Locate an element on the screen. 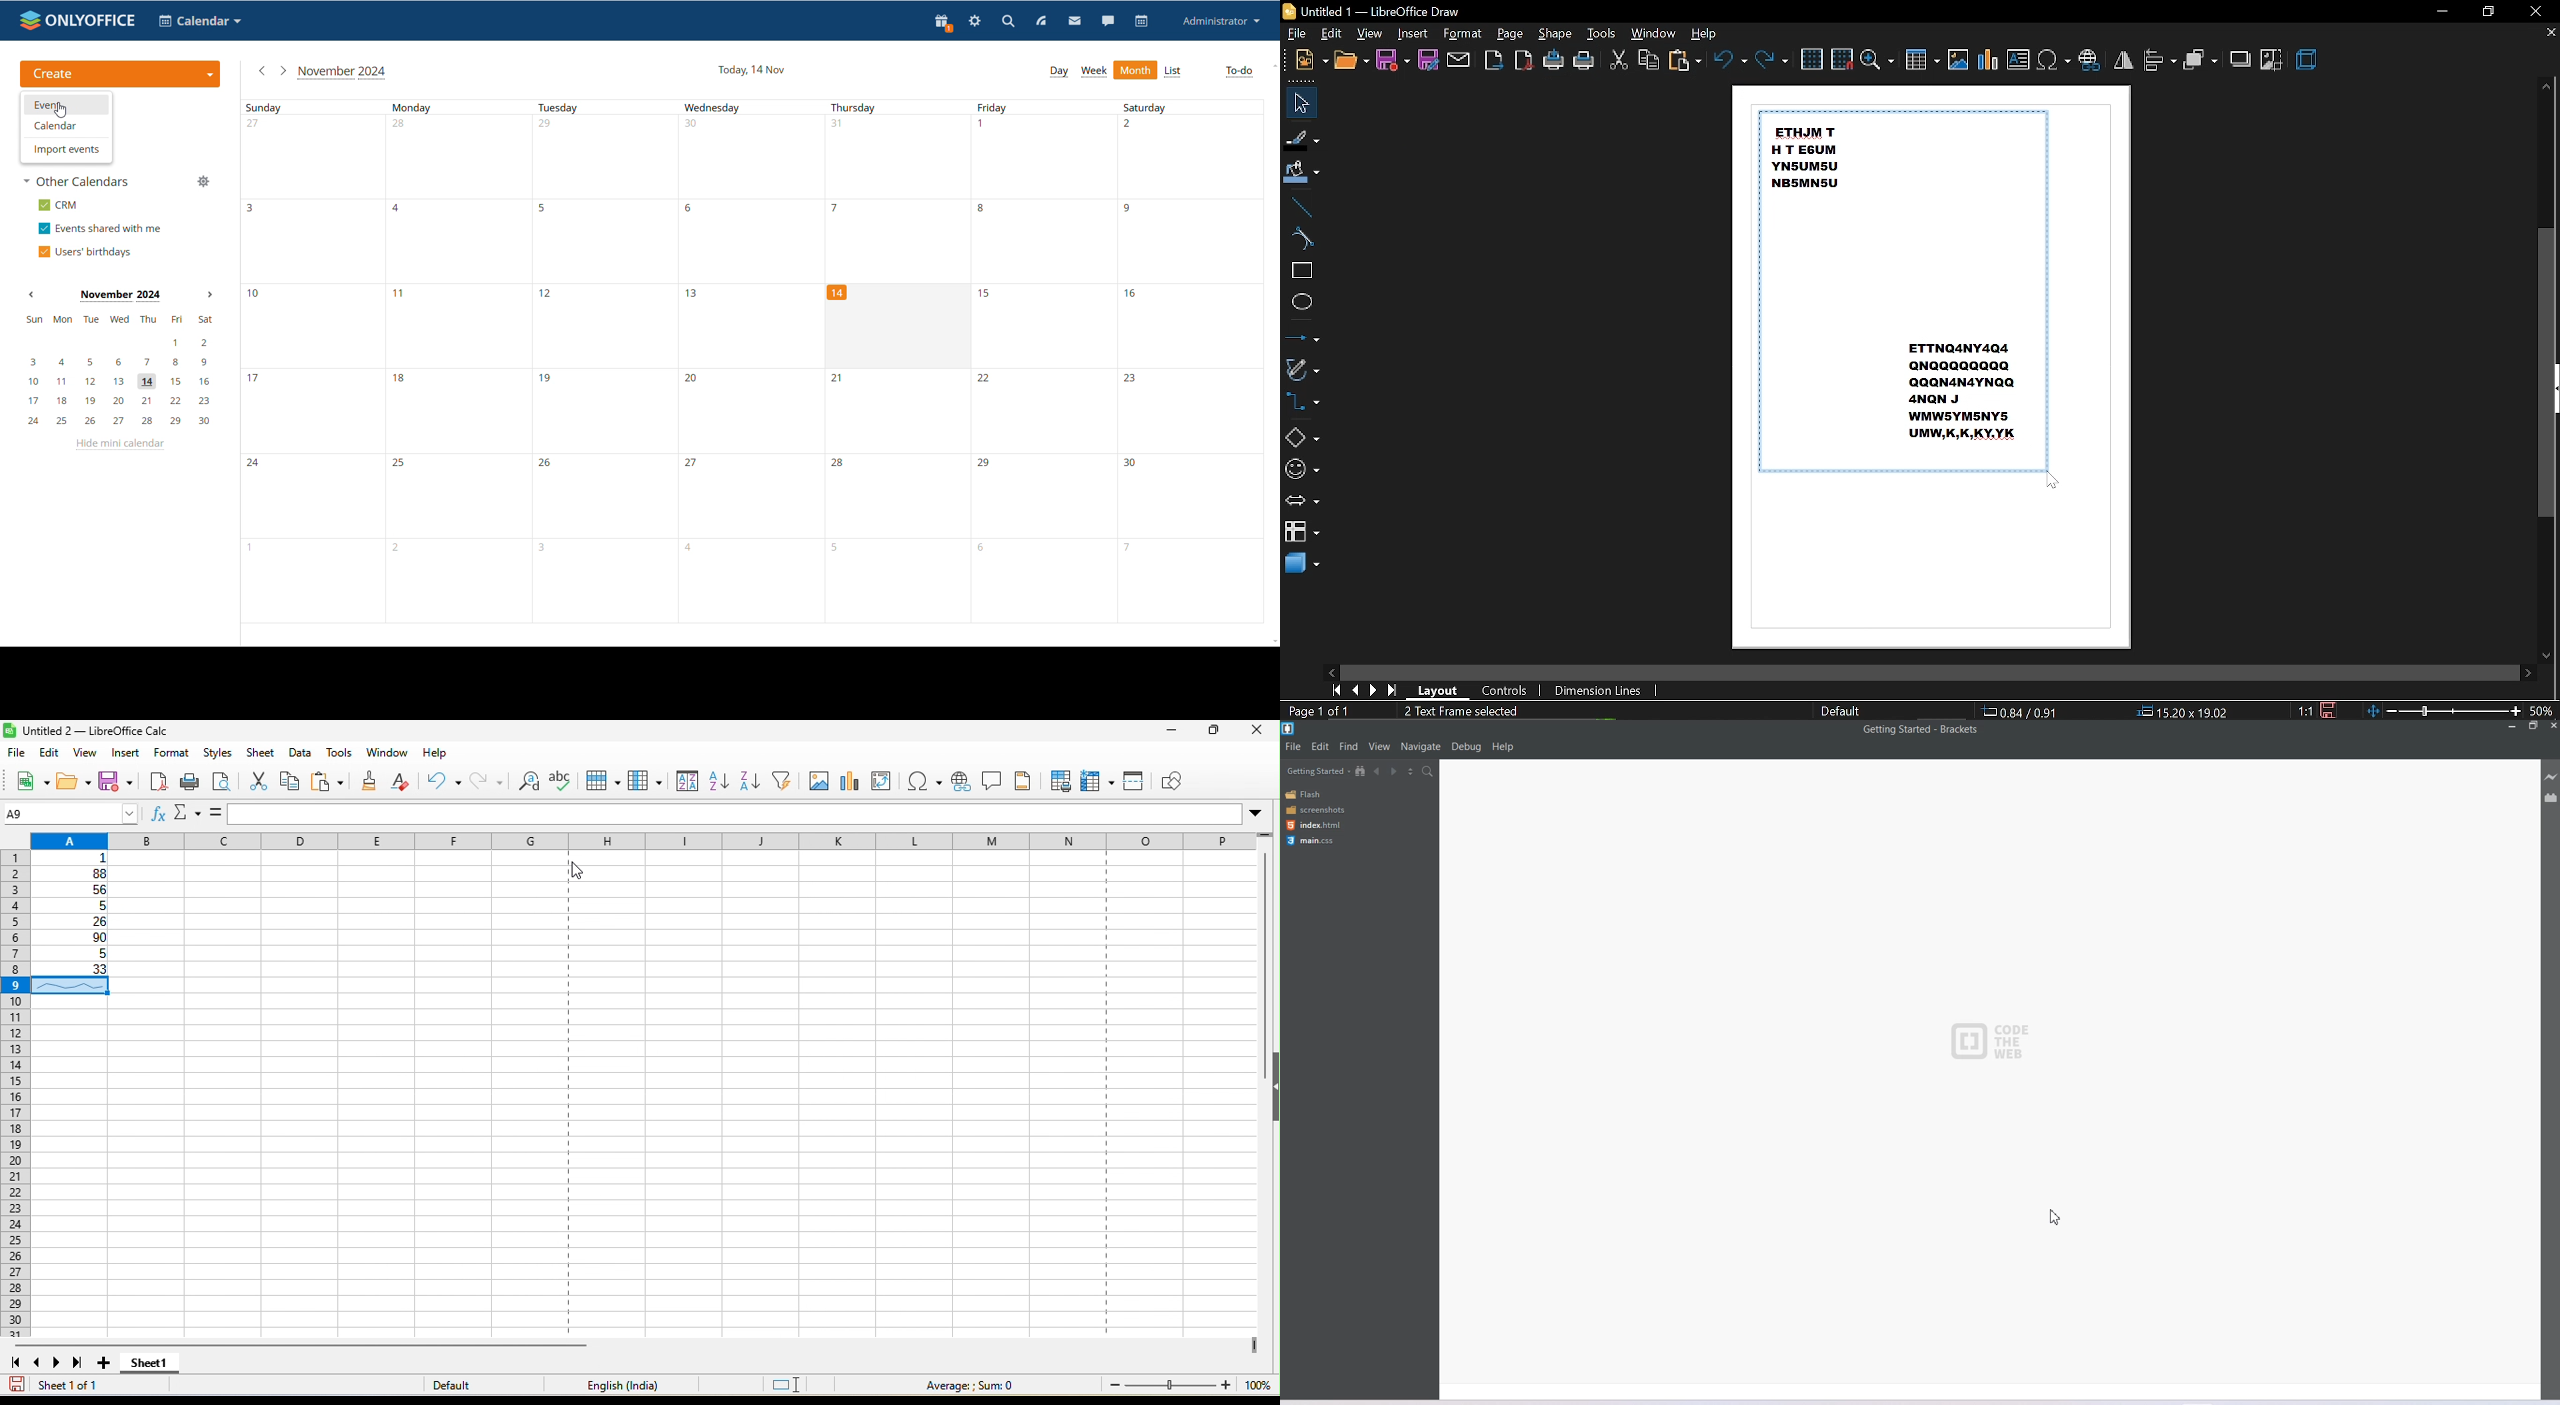 The height and width of the screenshot is (1428, 2576). cursor is located at coordinates (59, 110).